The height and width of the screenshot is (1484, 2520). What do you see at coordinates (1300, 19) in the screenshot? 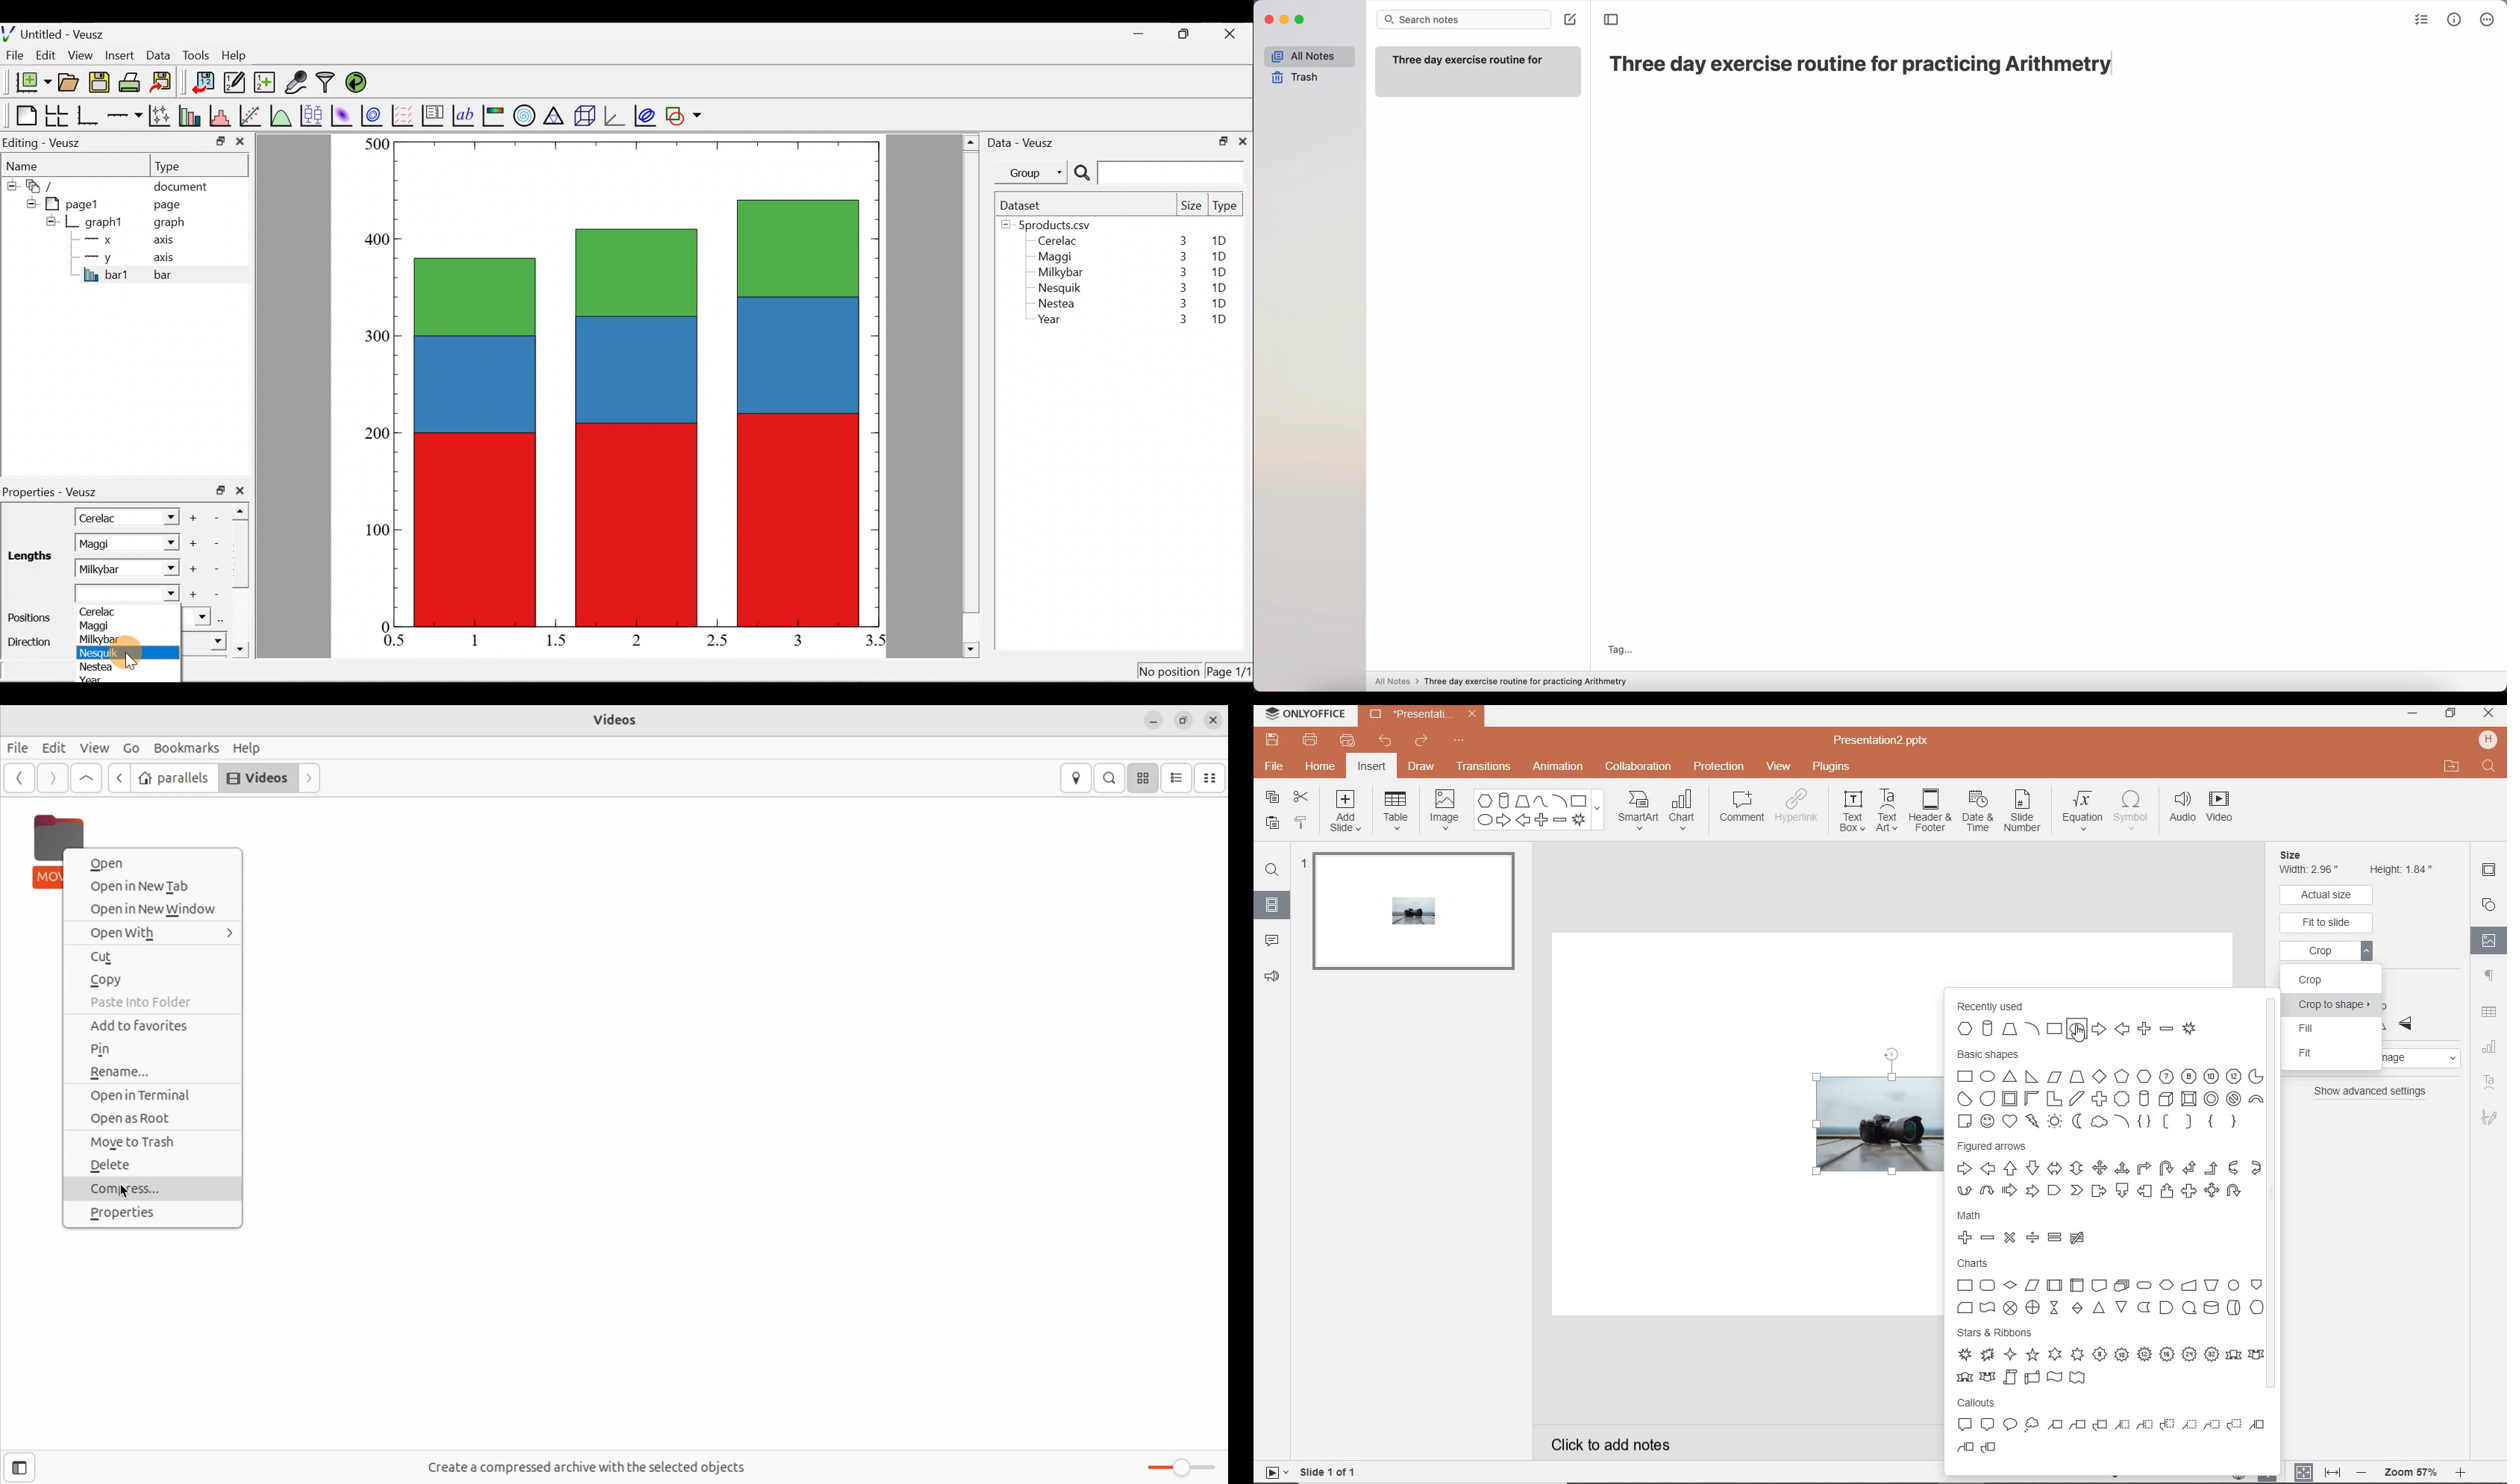
I see `maximize` at bounding box center [1300, 19].